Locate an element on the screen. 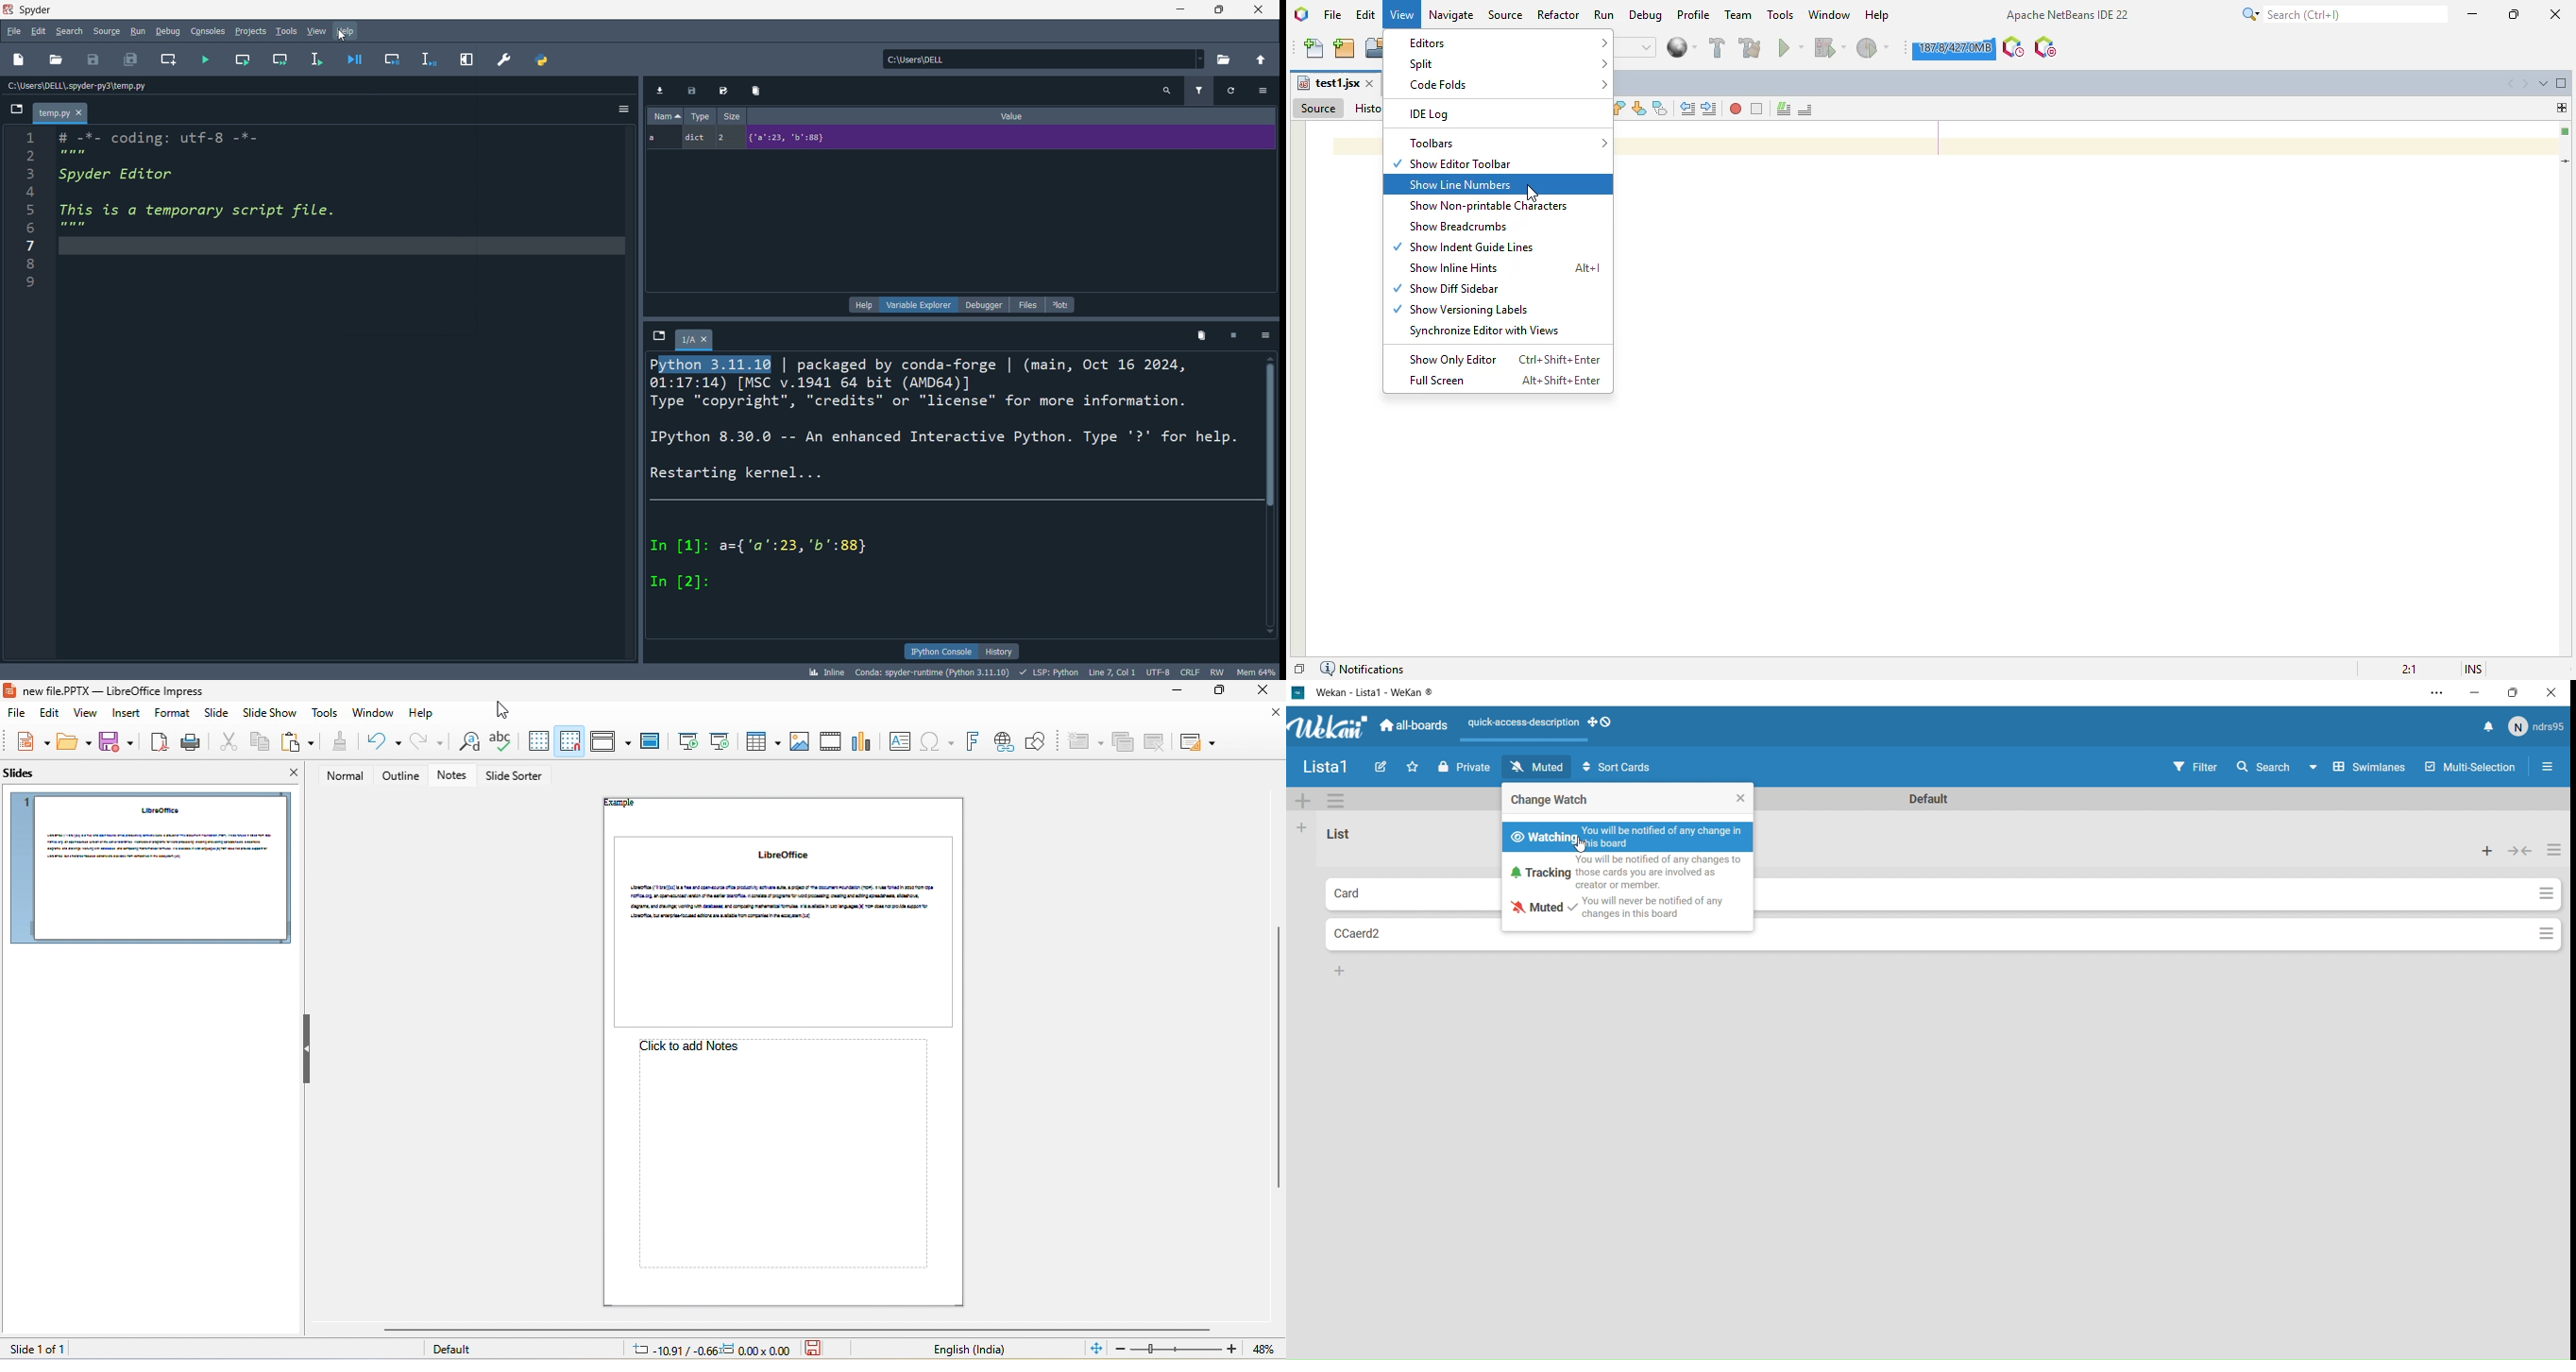  slide 1 is located at coordinates (149, 868).